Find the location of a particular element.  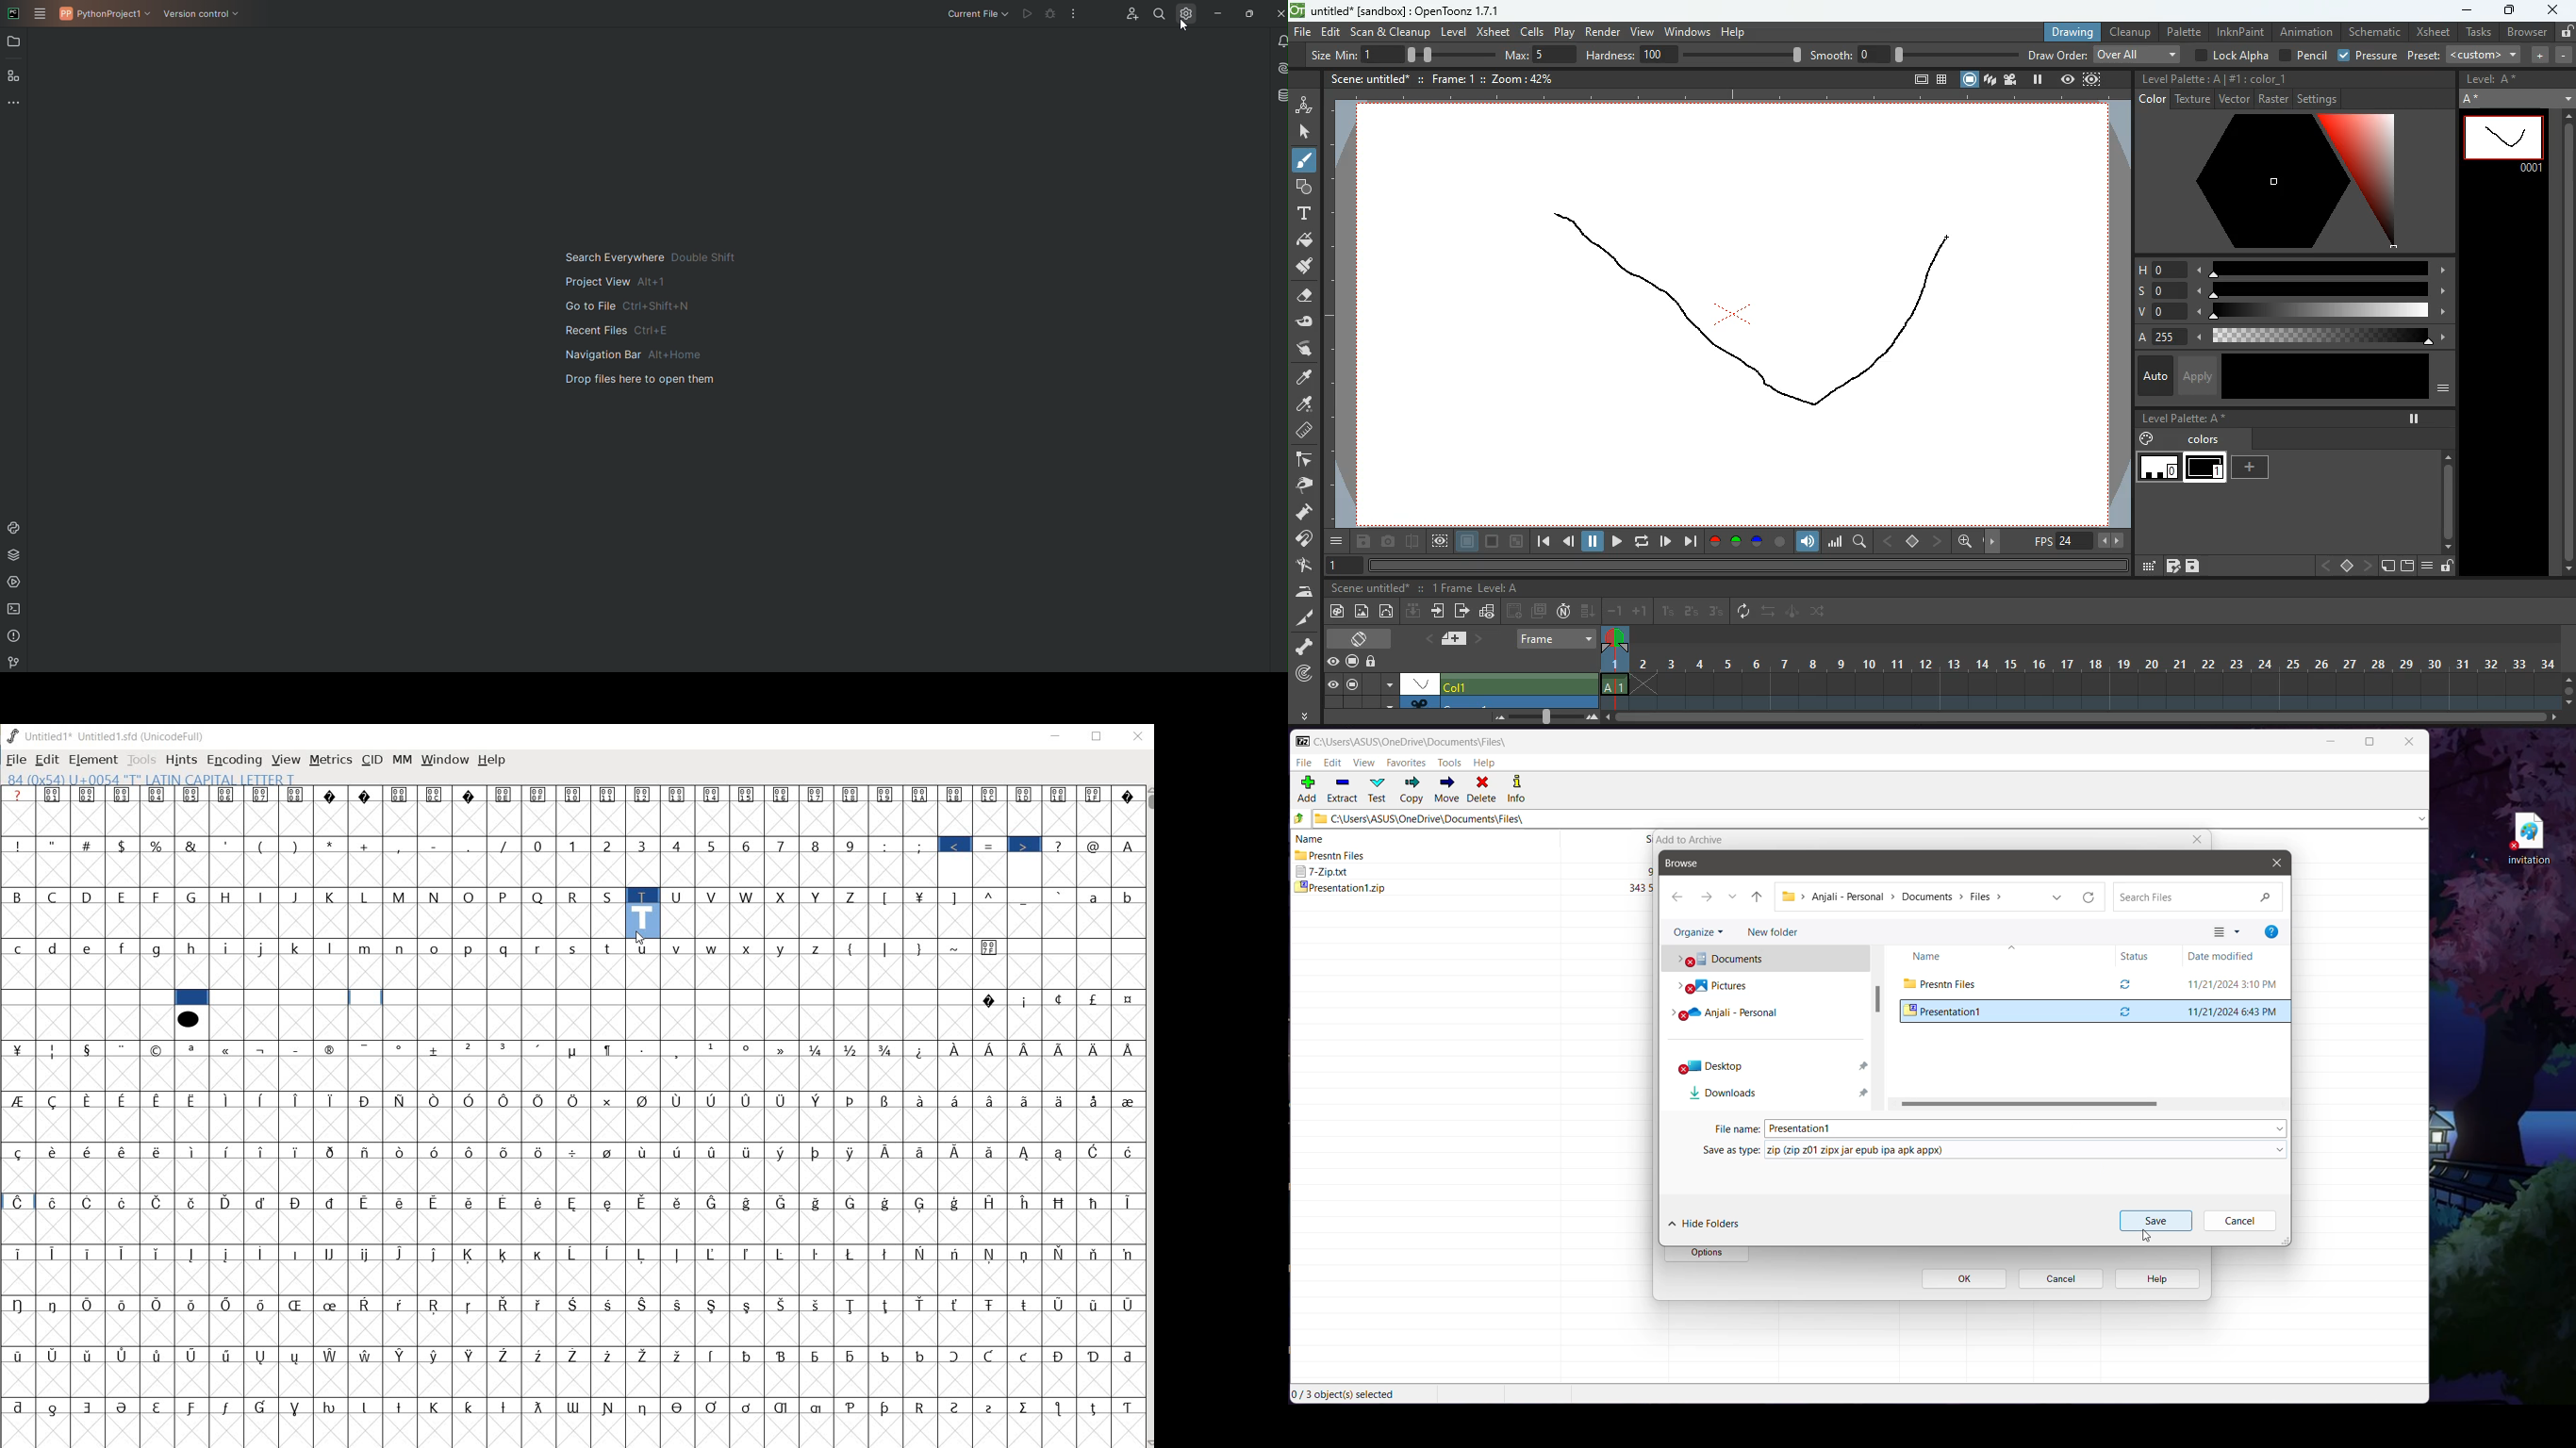

opentoonz is located at coordinates (1399, 12).